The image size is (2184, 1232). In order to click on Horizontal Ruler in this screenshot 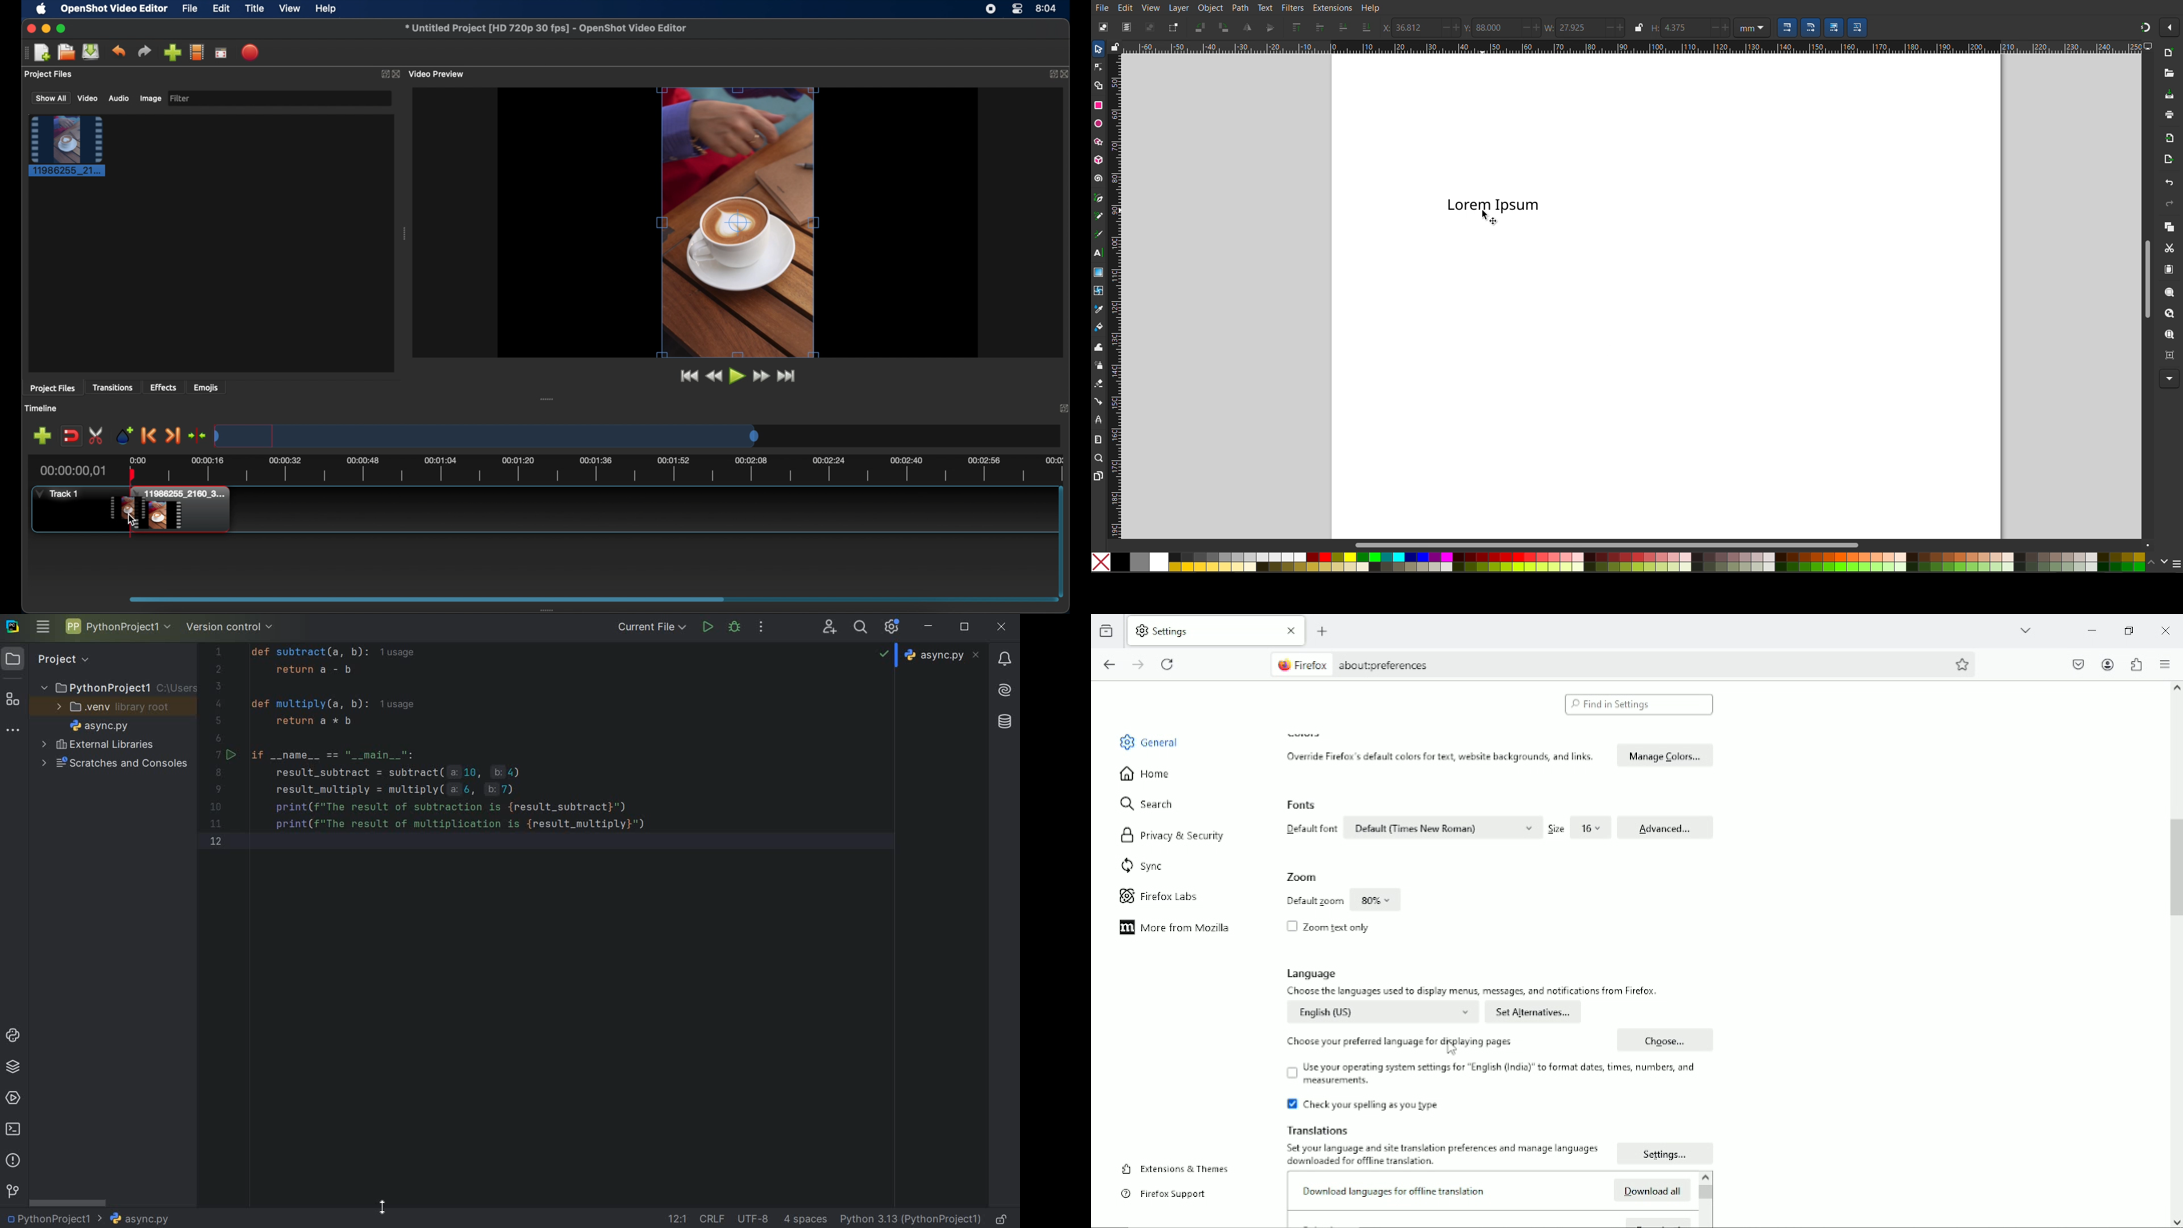, I will do `click(1628, 47)`.